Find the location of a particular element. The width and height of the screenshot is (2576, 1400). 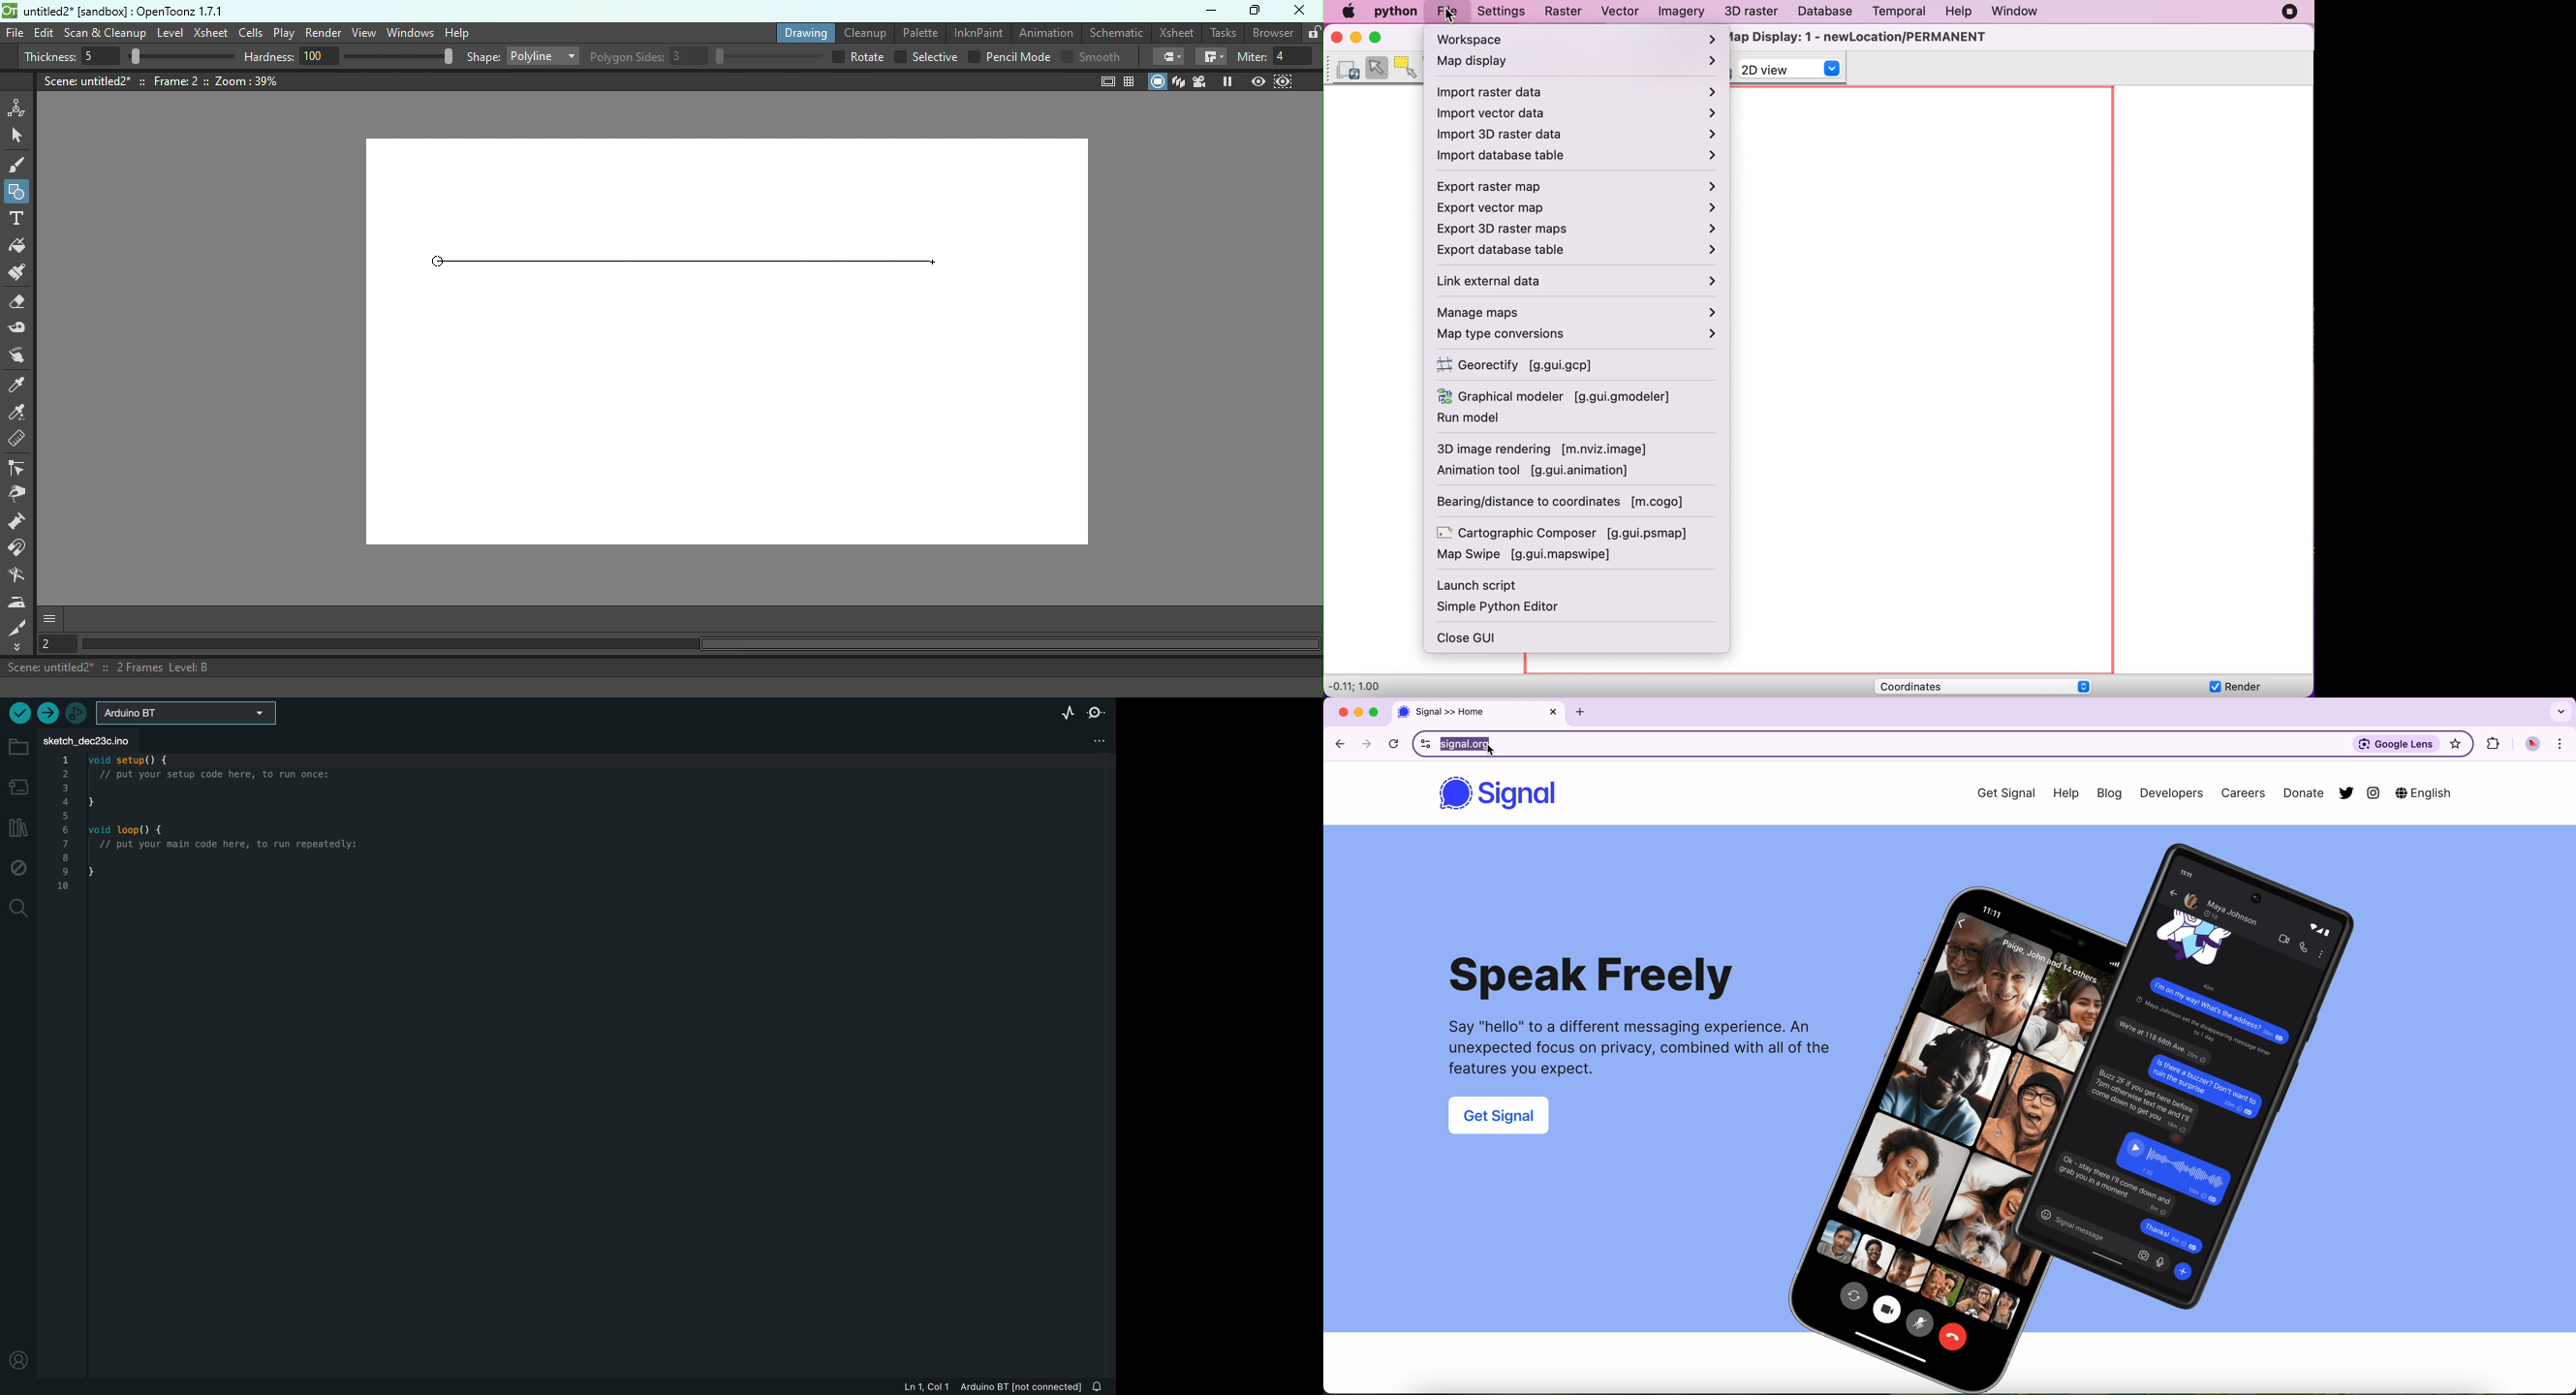

RGB picker tool is located at coordinates (20, 415).